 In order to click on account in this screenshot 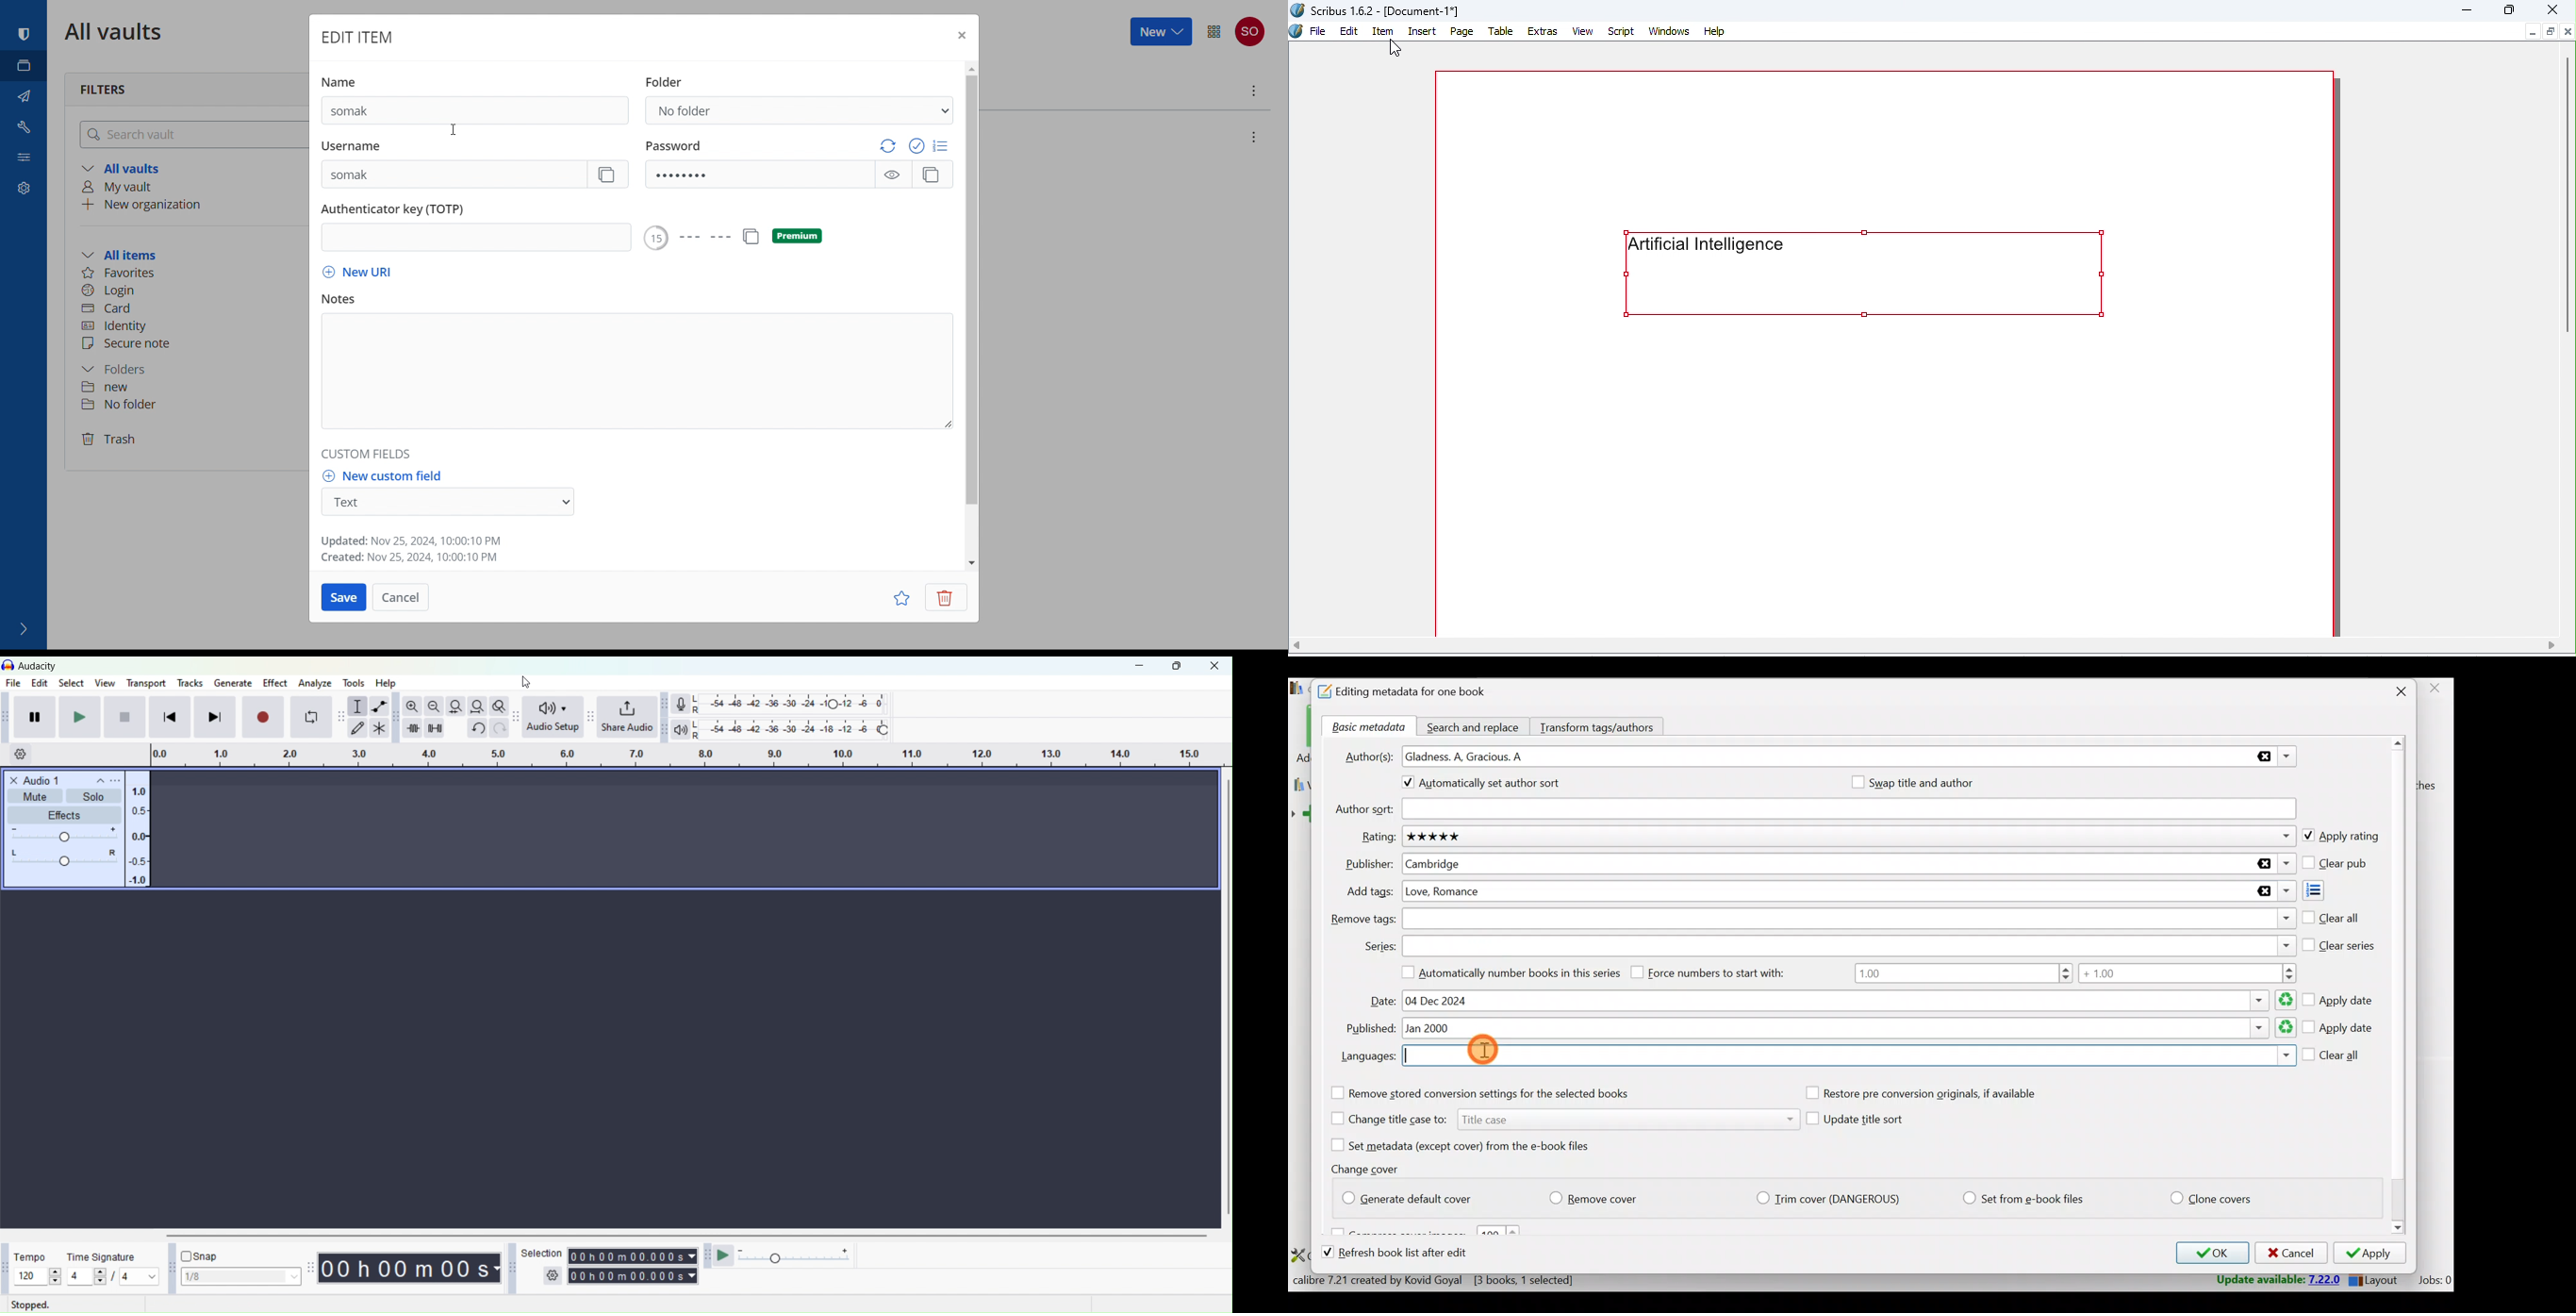, I will do `click(1250, 32)`.